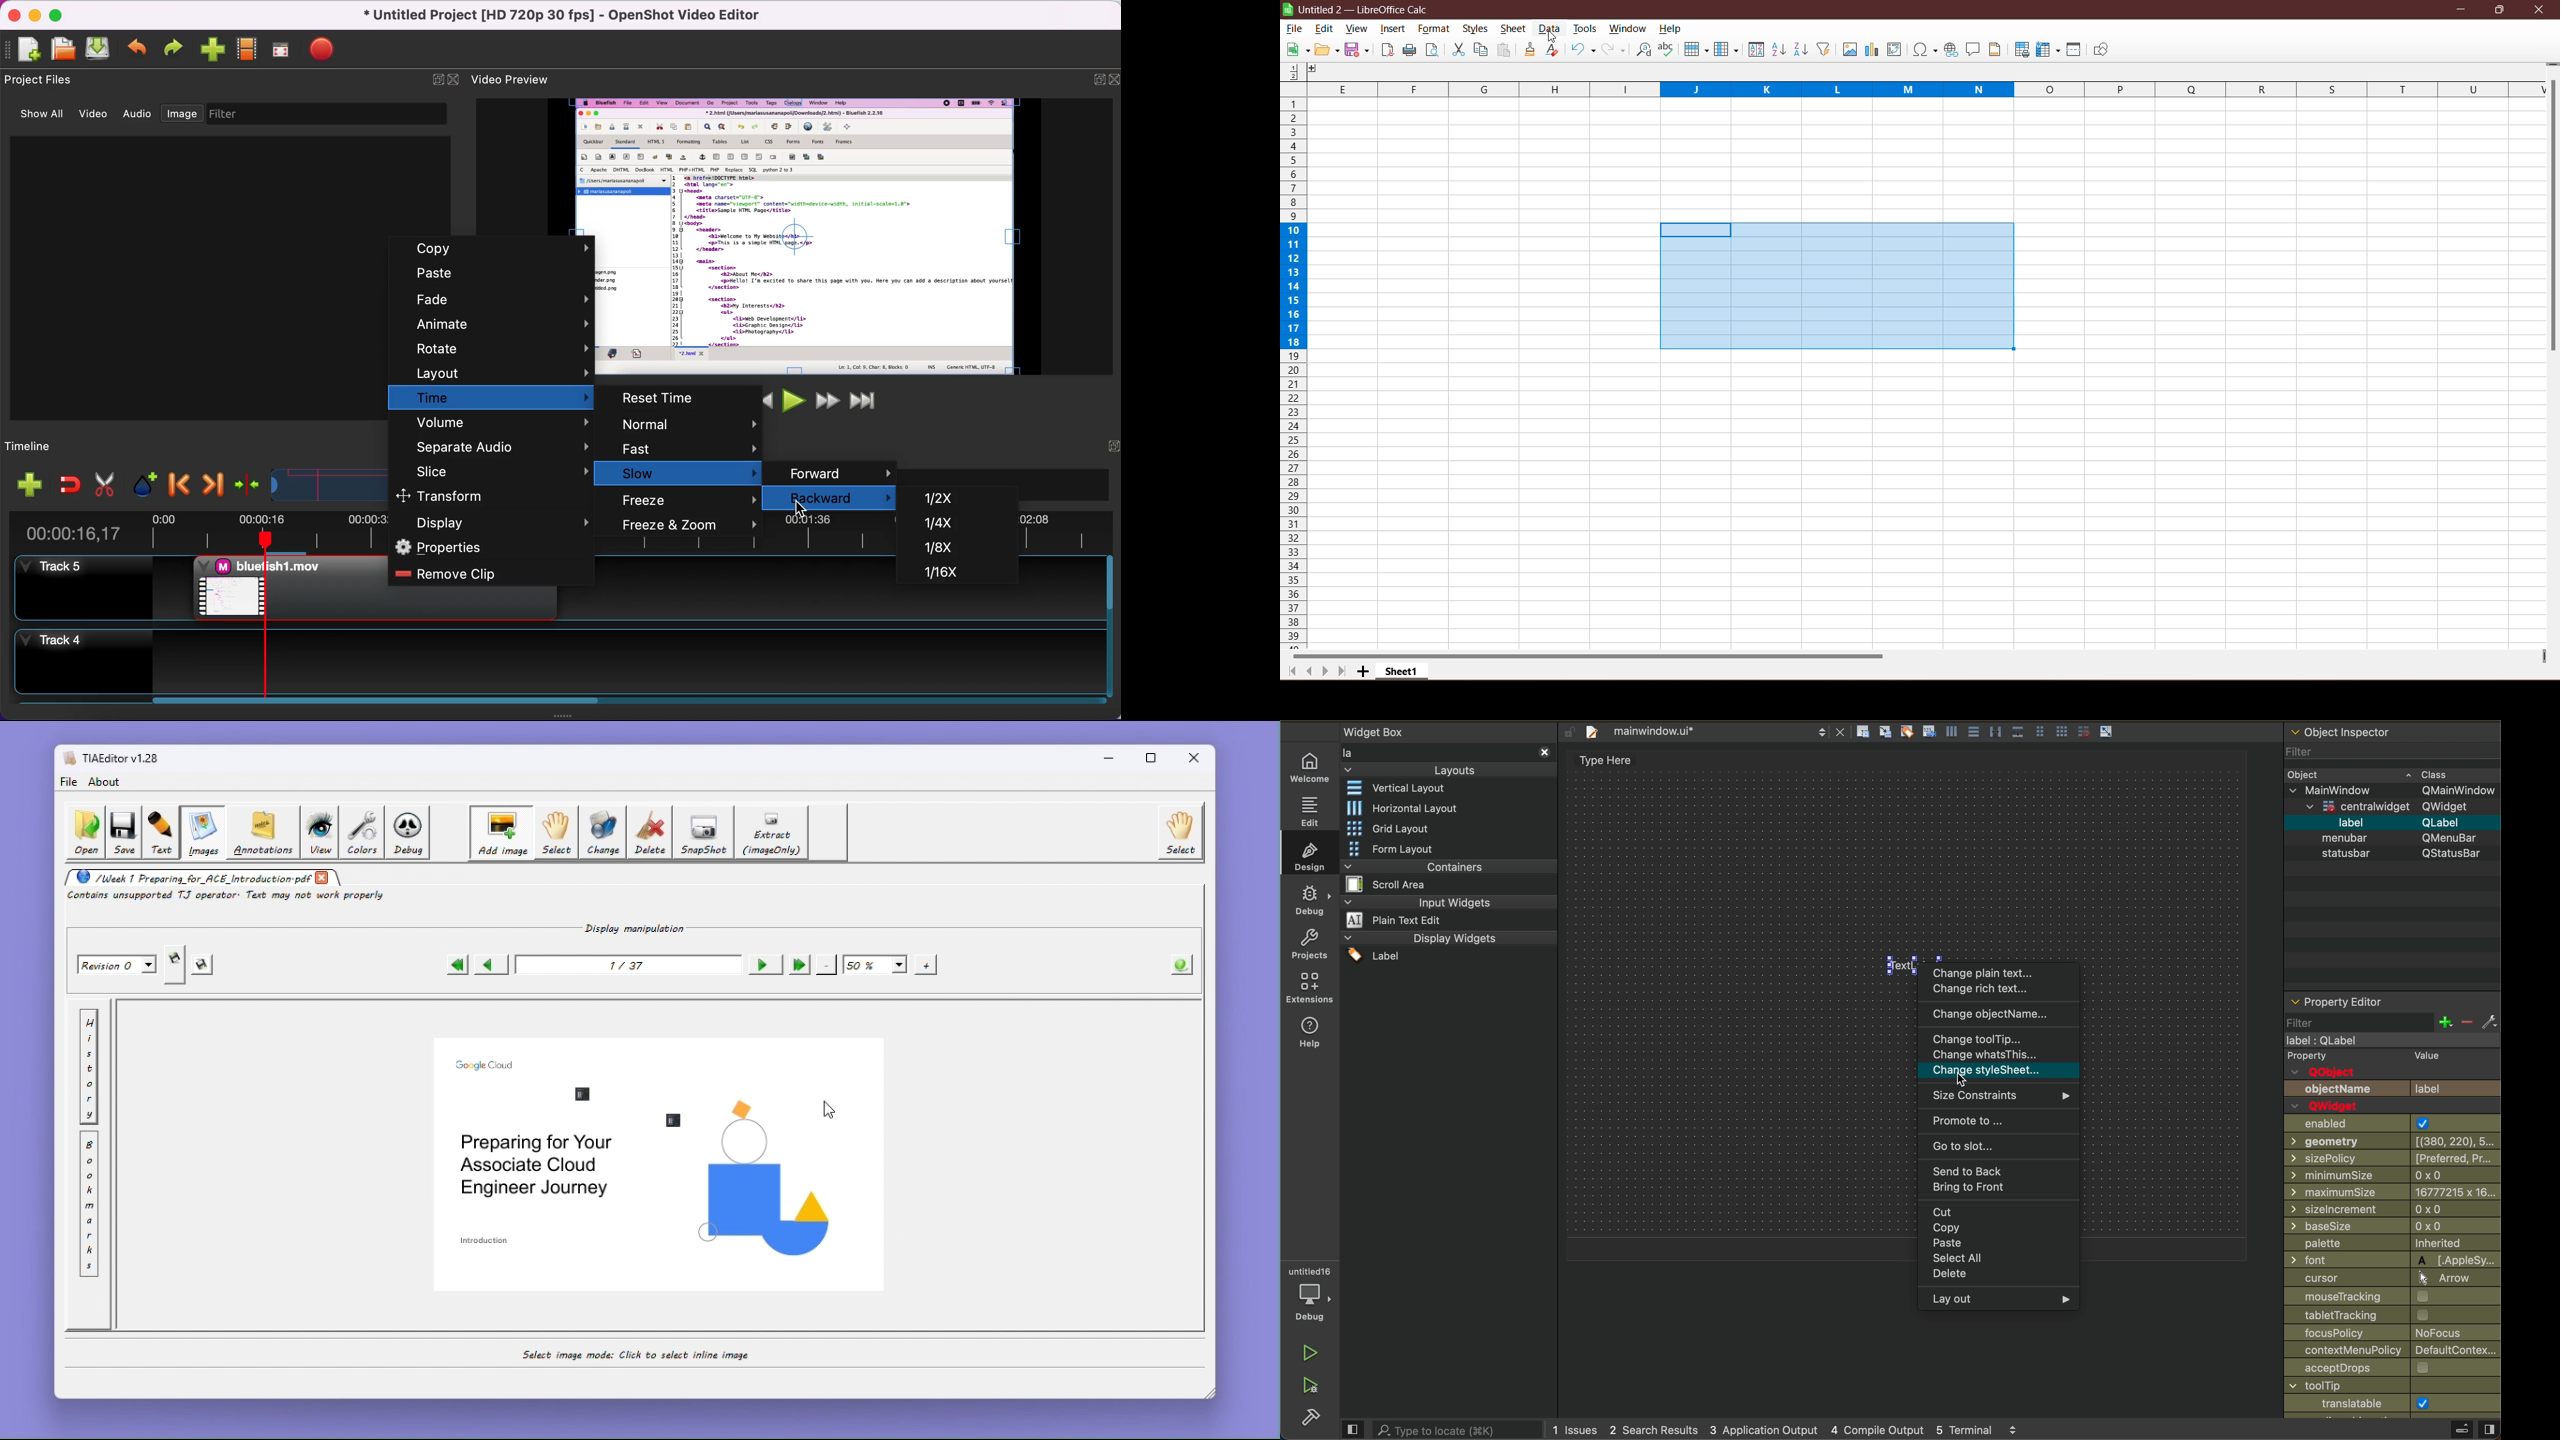  Describe the element at coordinates (1296, 50) in the screenshot. I see `New` at that location.